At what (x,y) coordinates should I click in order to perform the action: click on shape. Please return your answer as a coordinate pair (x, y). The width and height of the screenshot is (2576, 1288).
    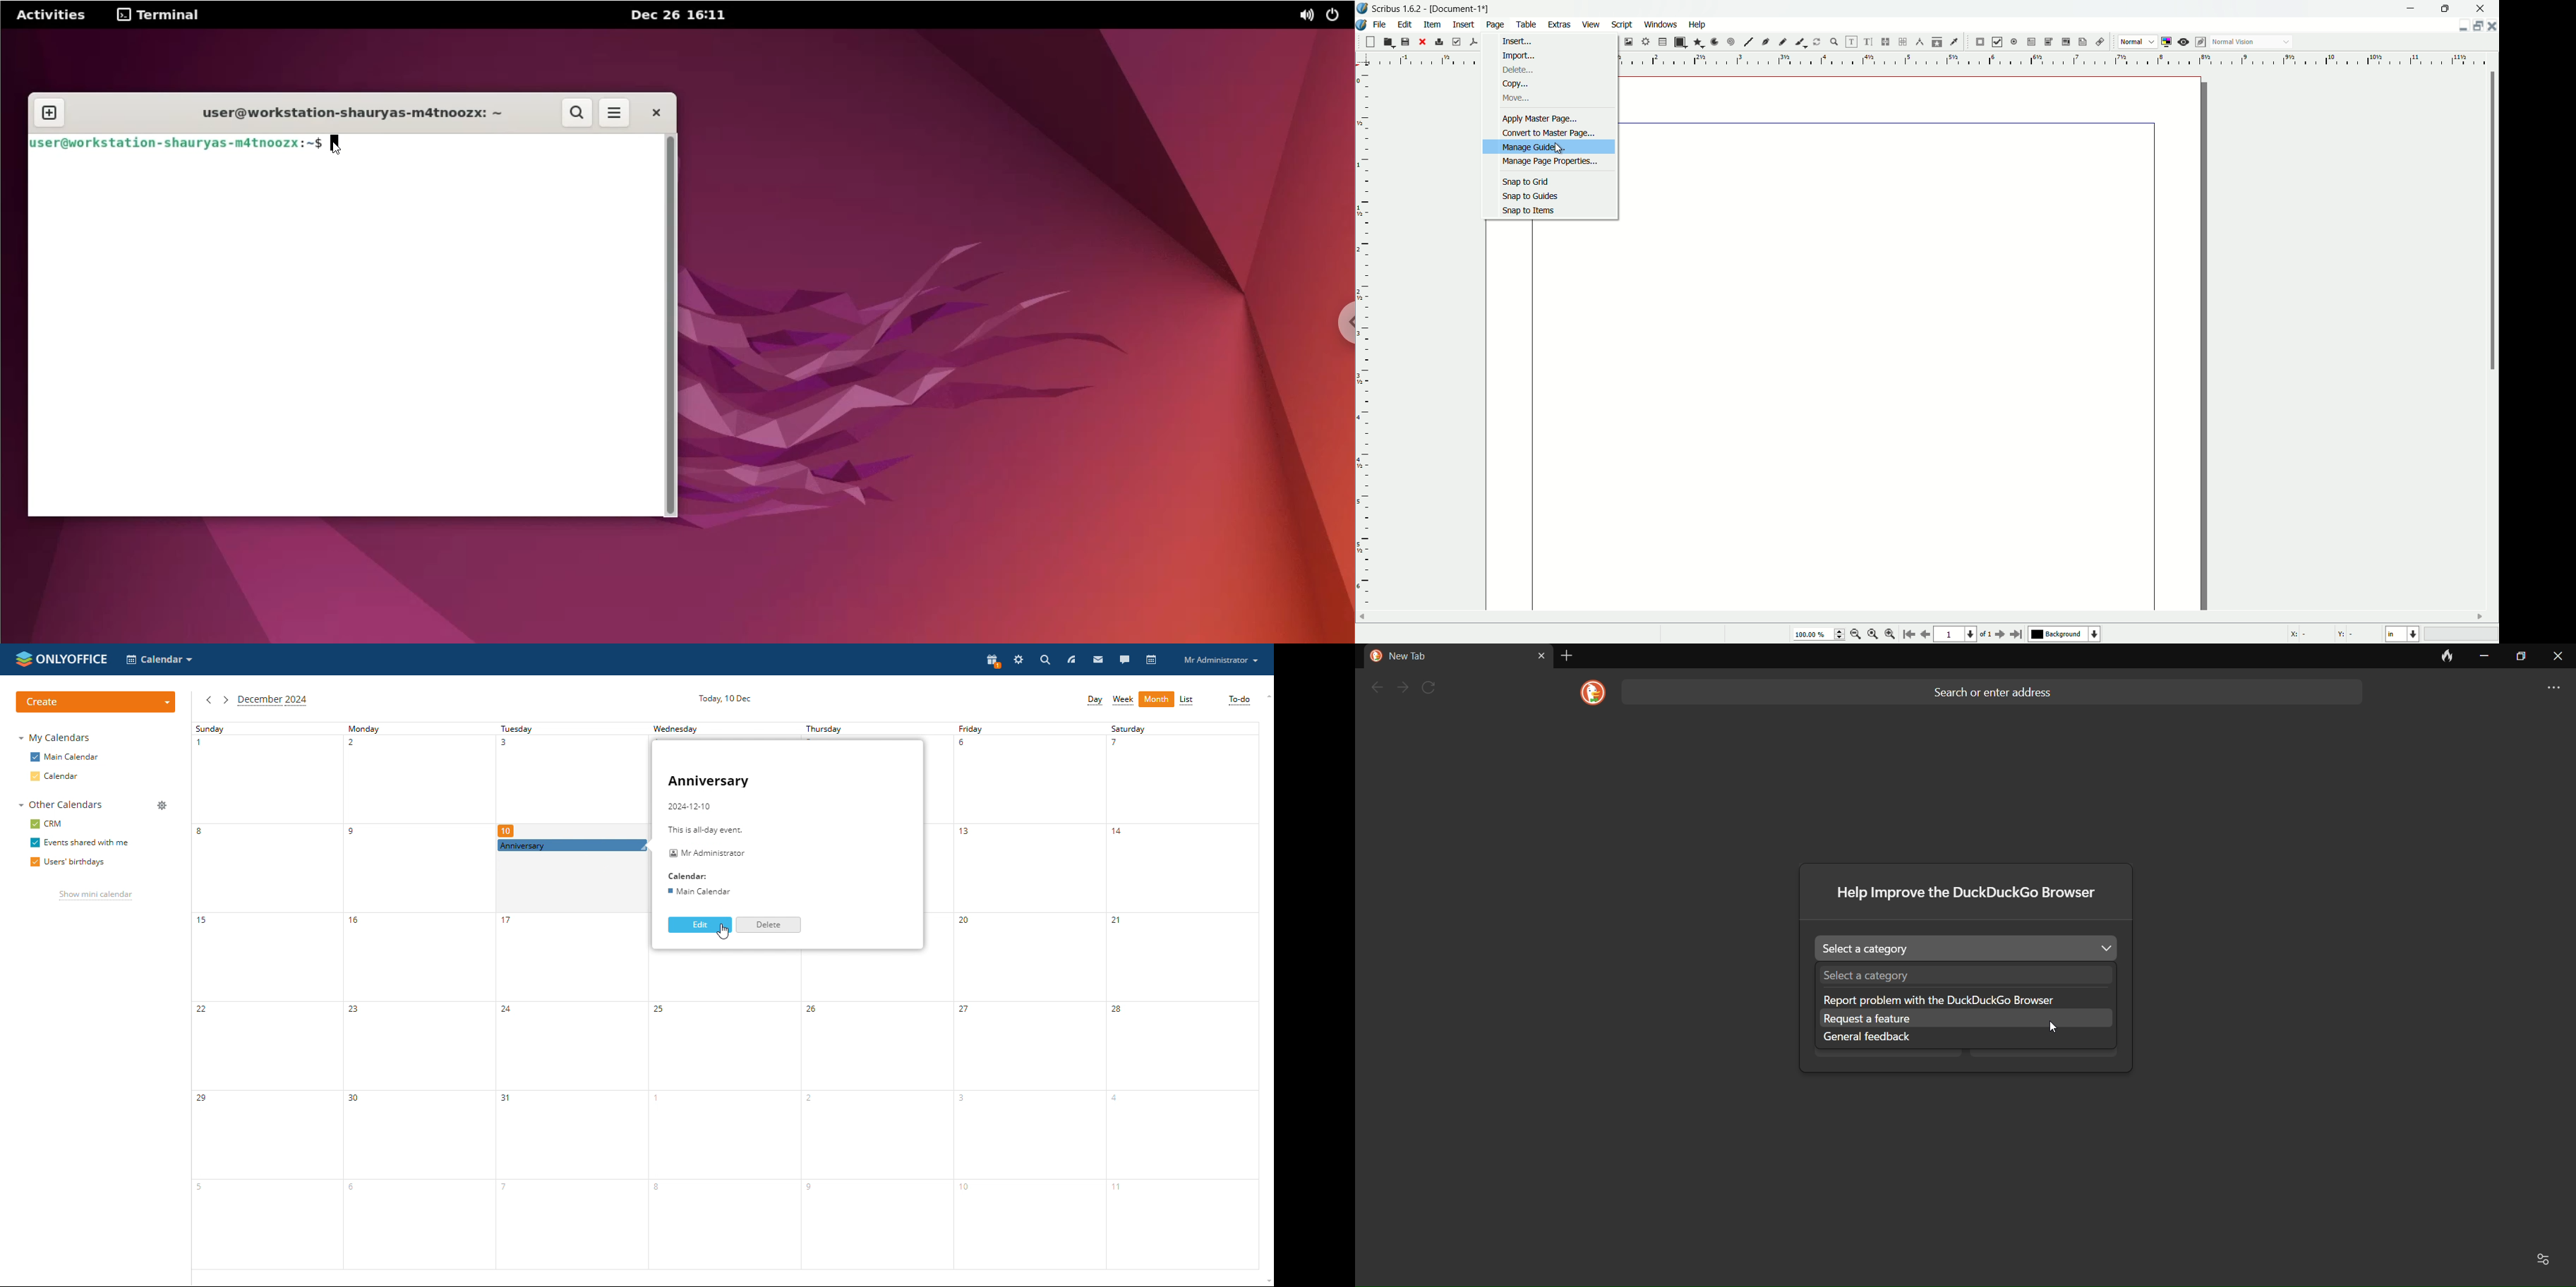
    Looking at the image, I should click on (1679, 42).